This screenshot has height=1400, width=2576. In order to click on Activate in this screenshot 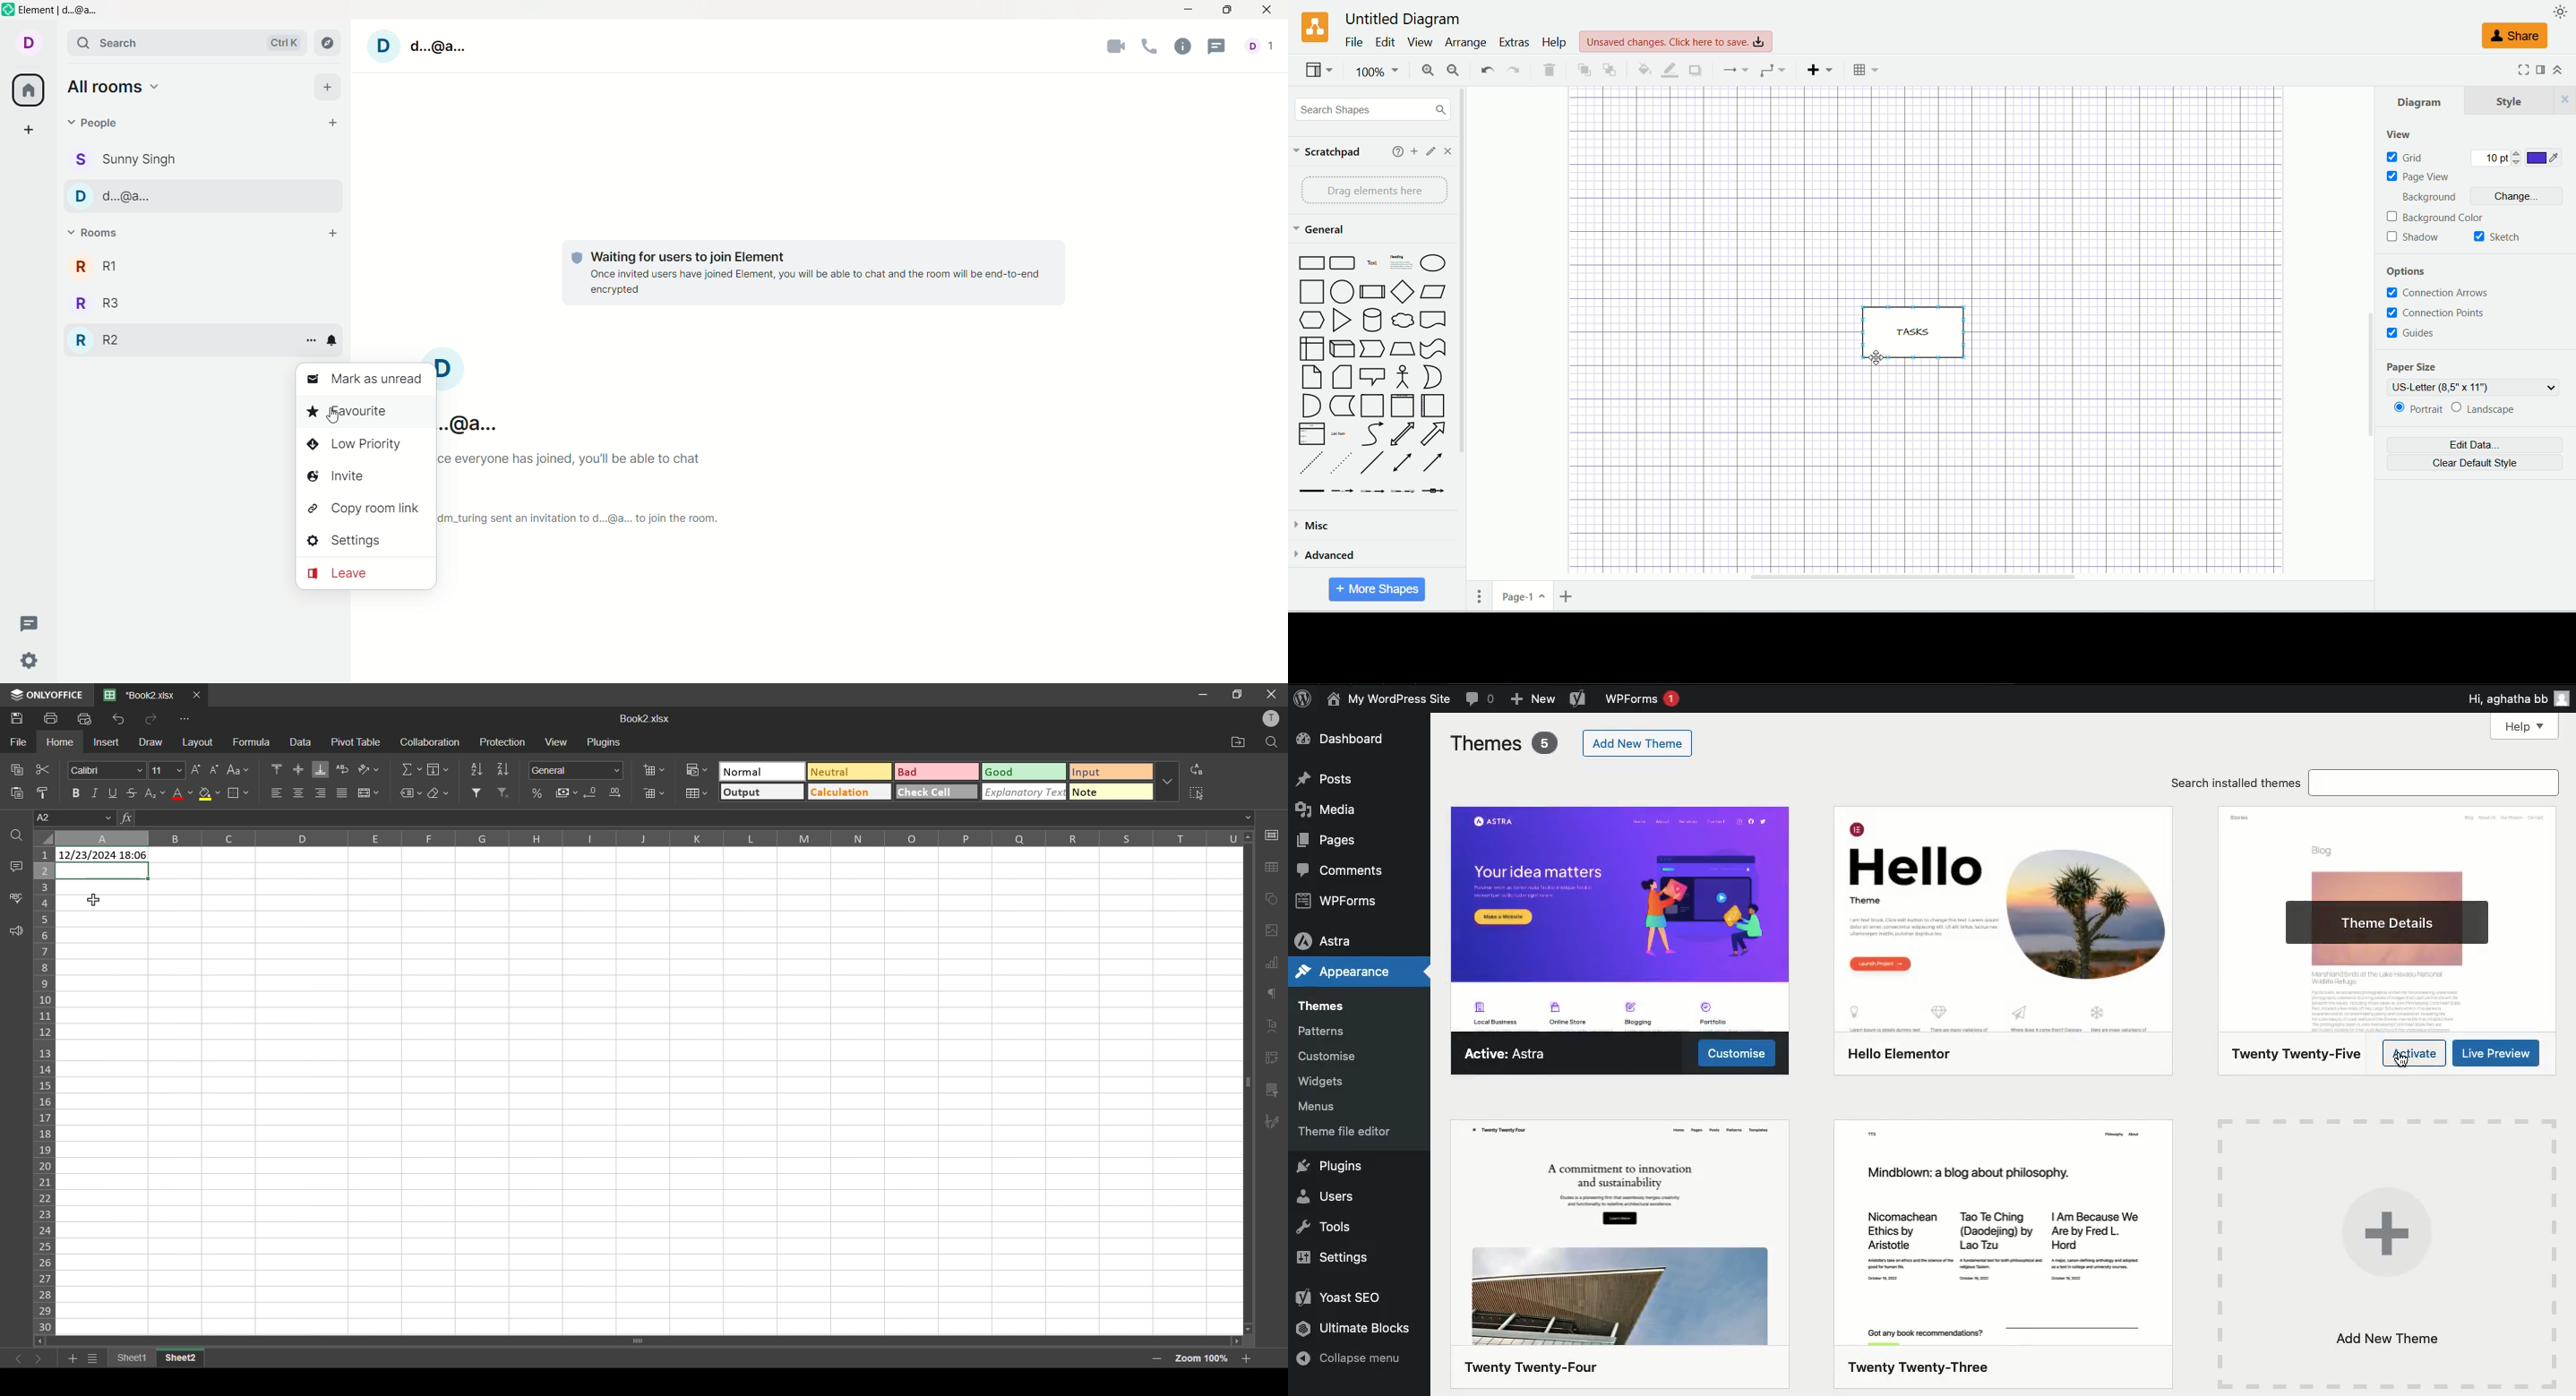, I will do `click(2416, 1055)`.